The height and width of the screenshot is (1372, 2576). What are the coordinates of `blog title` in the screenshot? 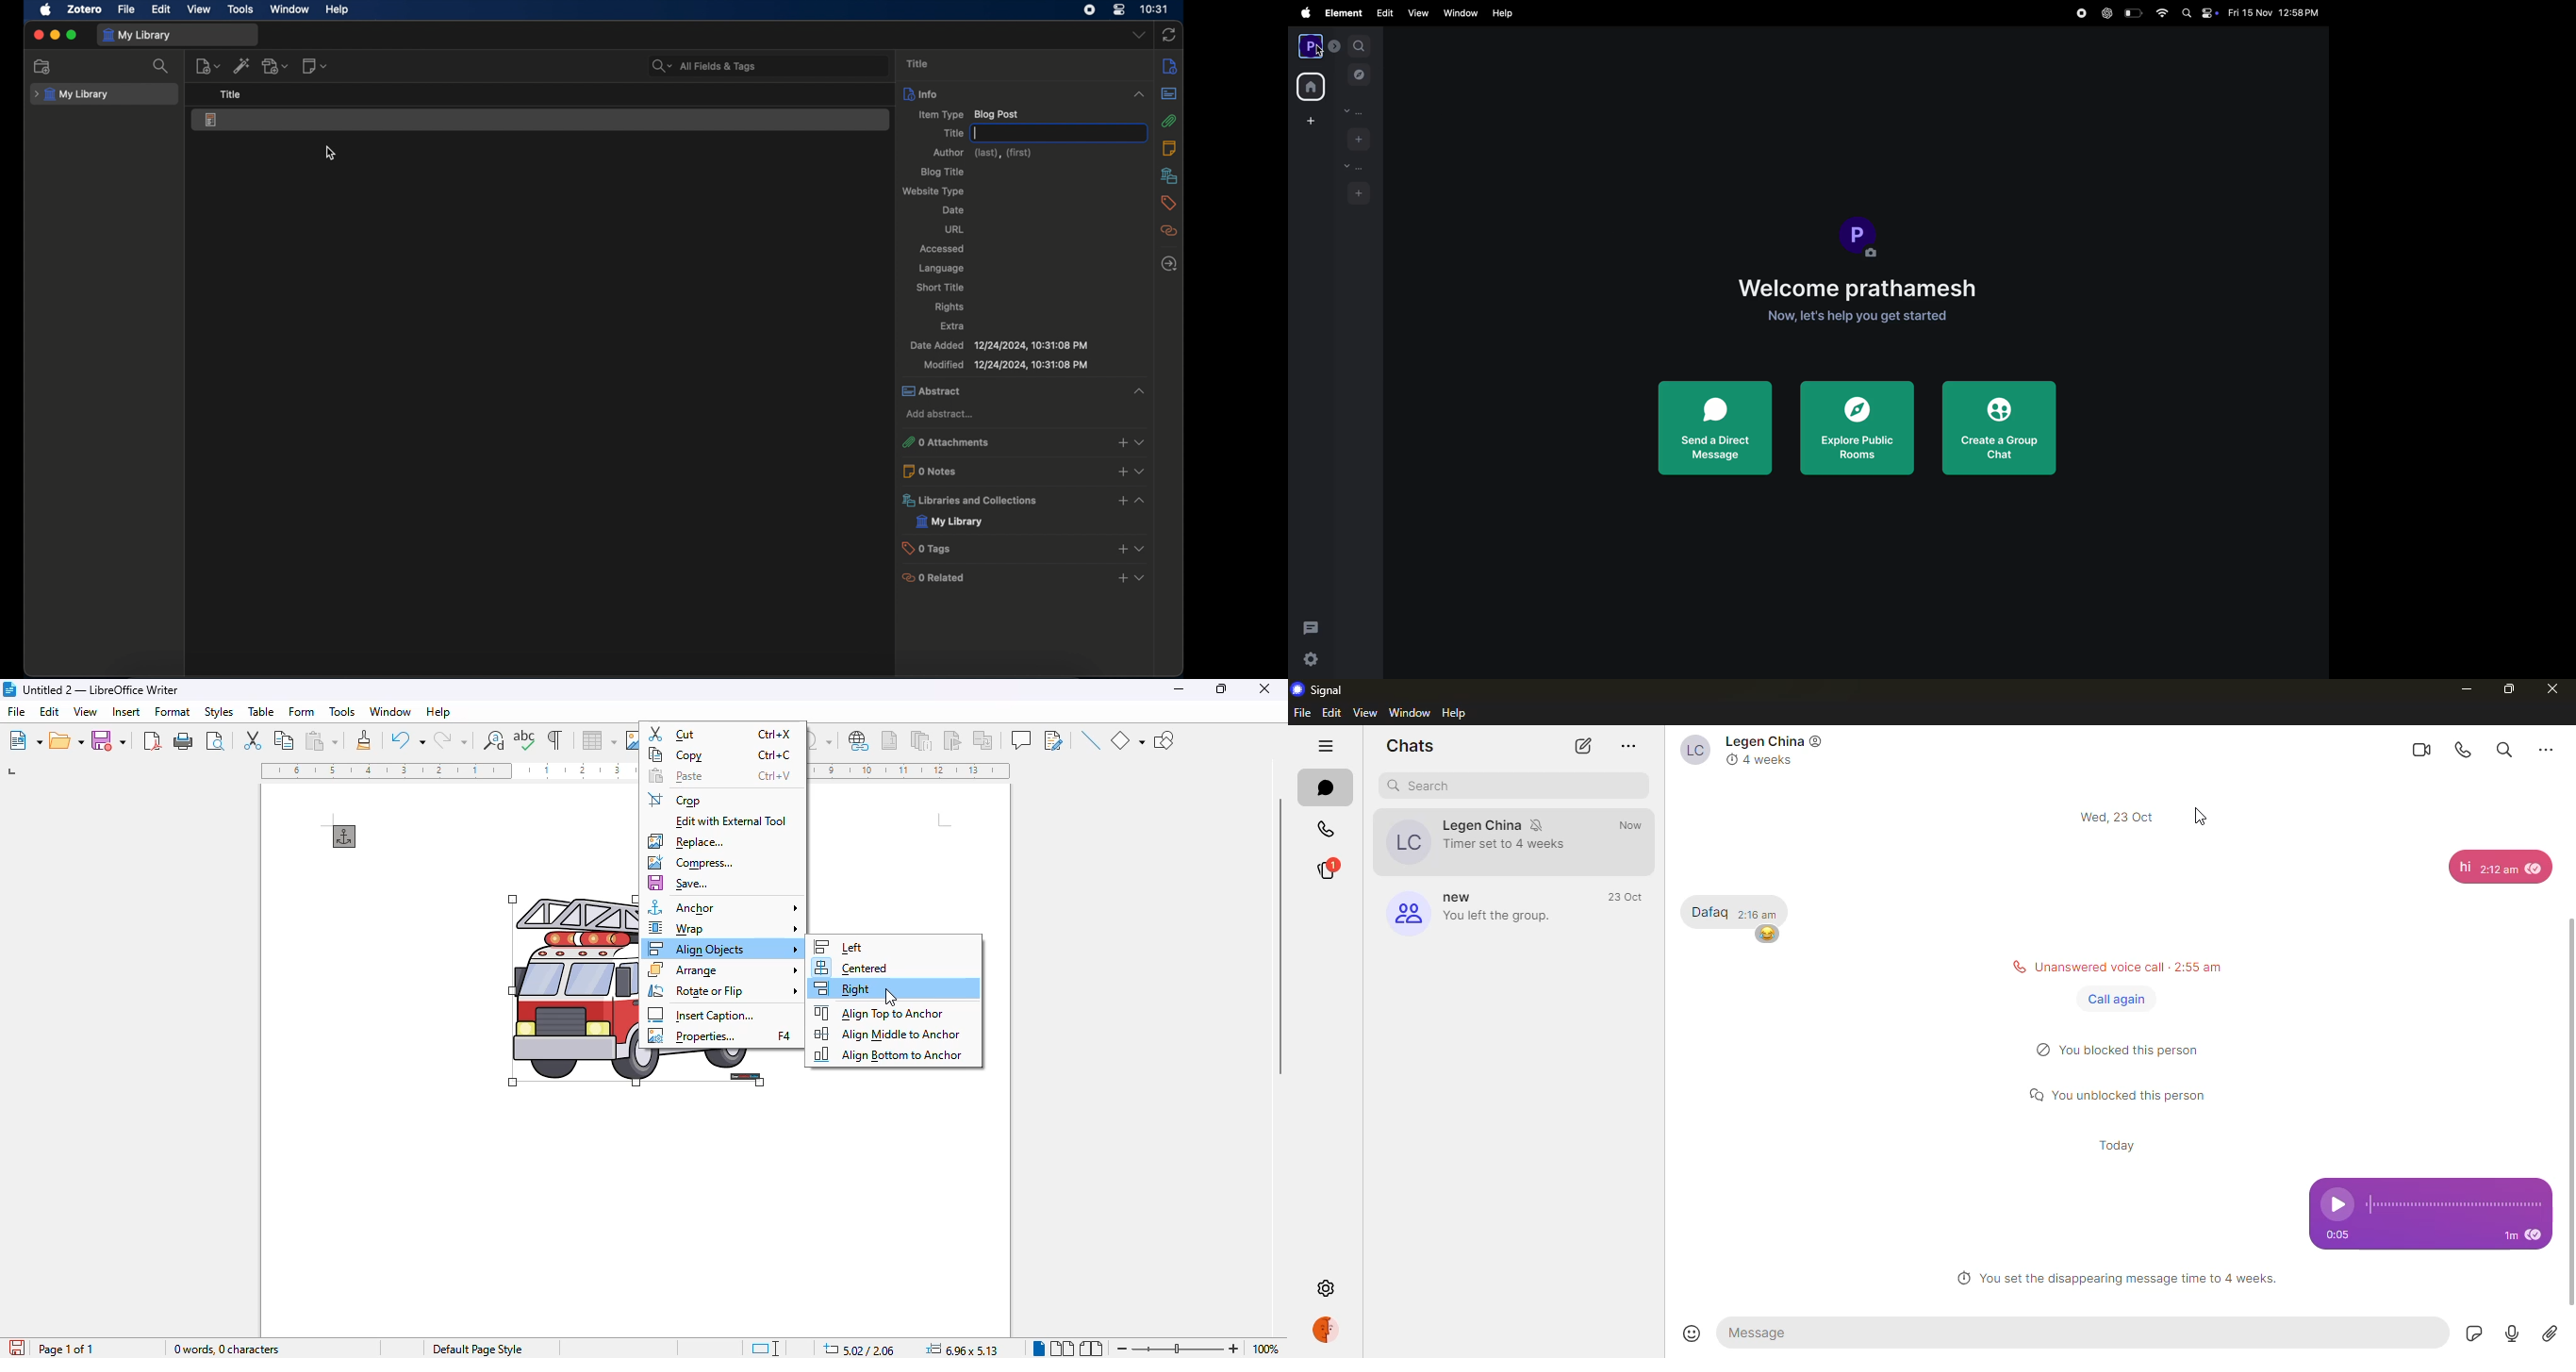 It's located at (944, 172).